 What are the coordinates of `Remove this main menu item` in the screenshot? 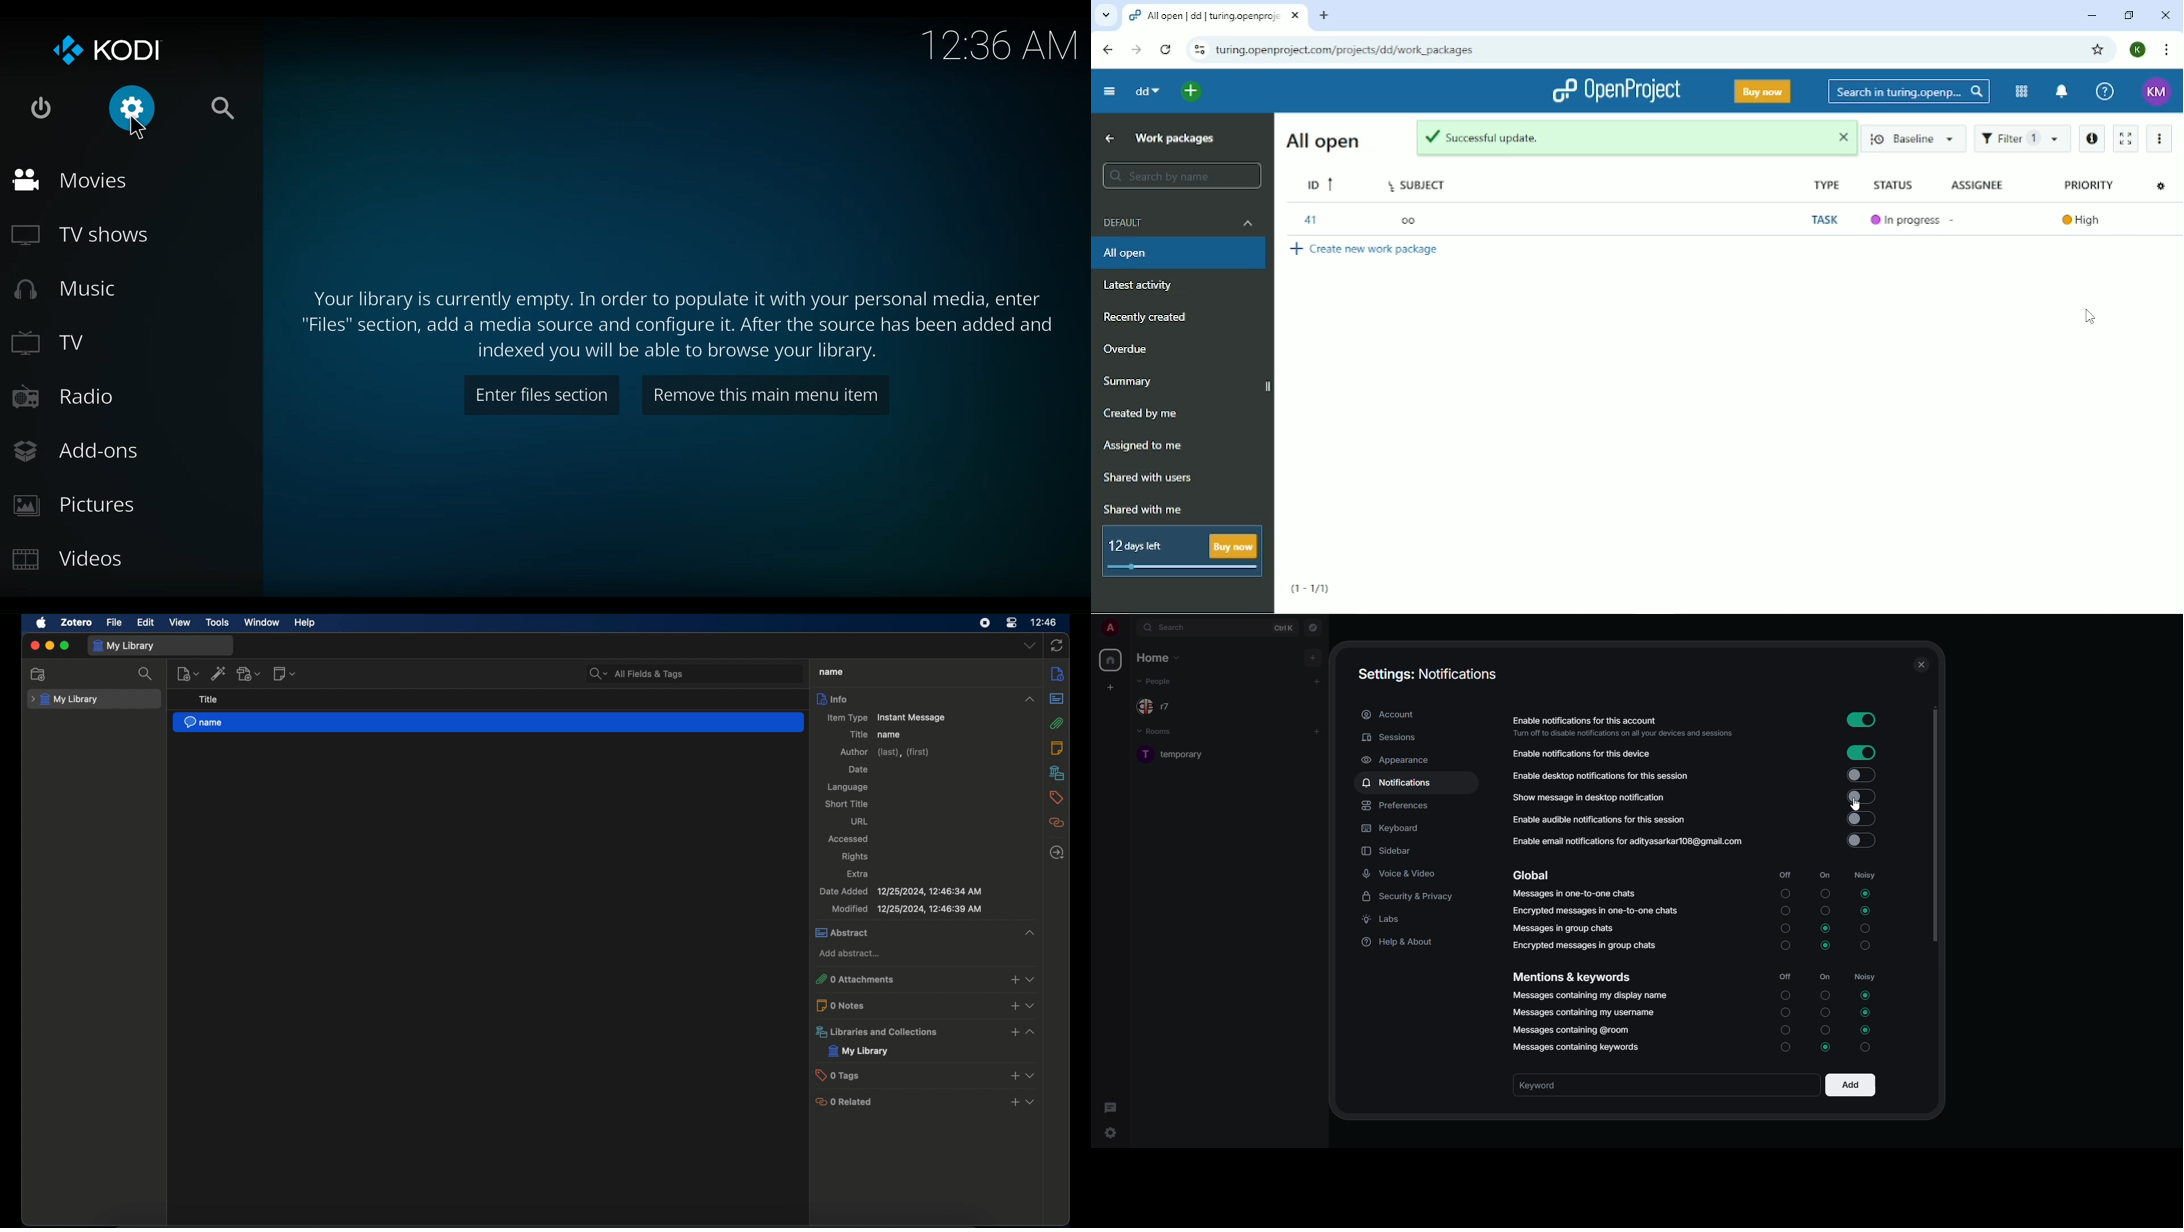 It's located at (766, 395).